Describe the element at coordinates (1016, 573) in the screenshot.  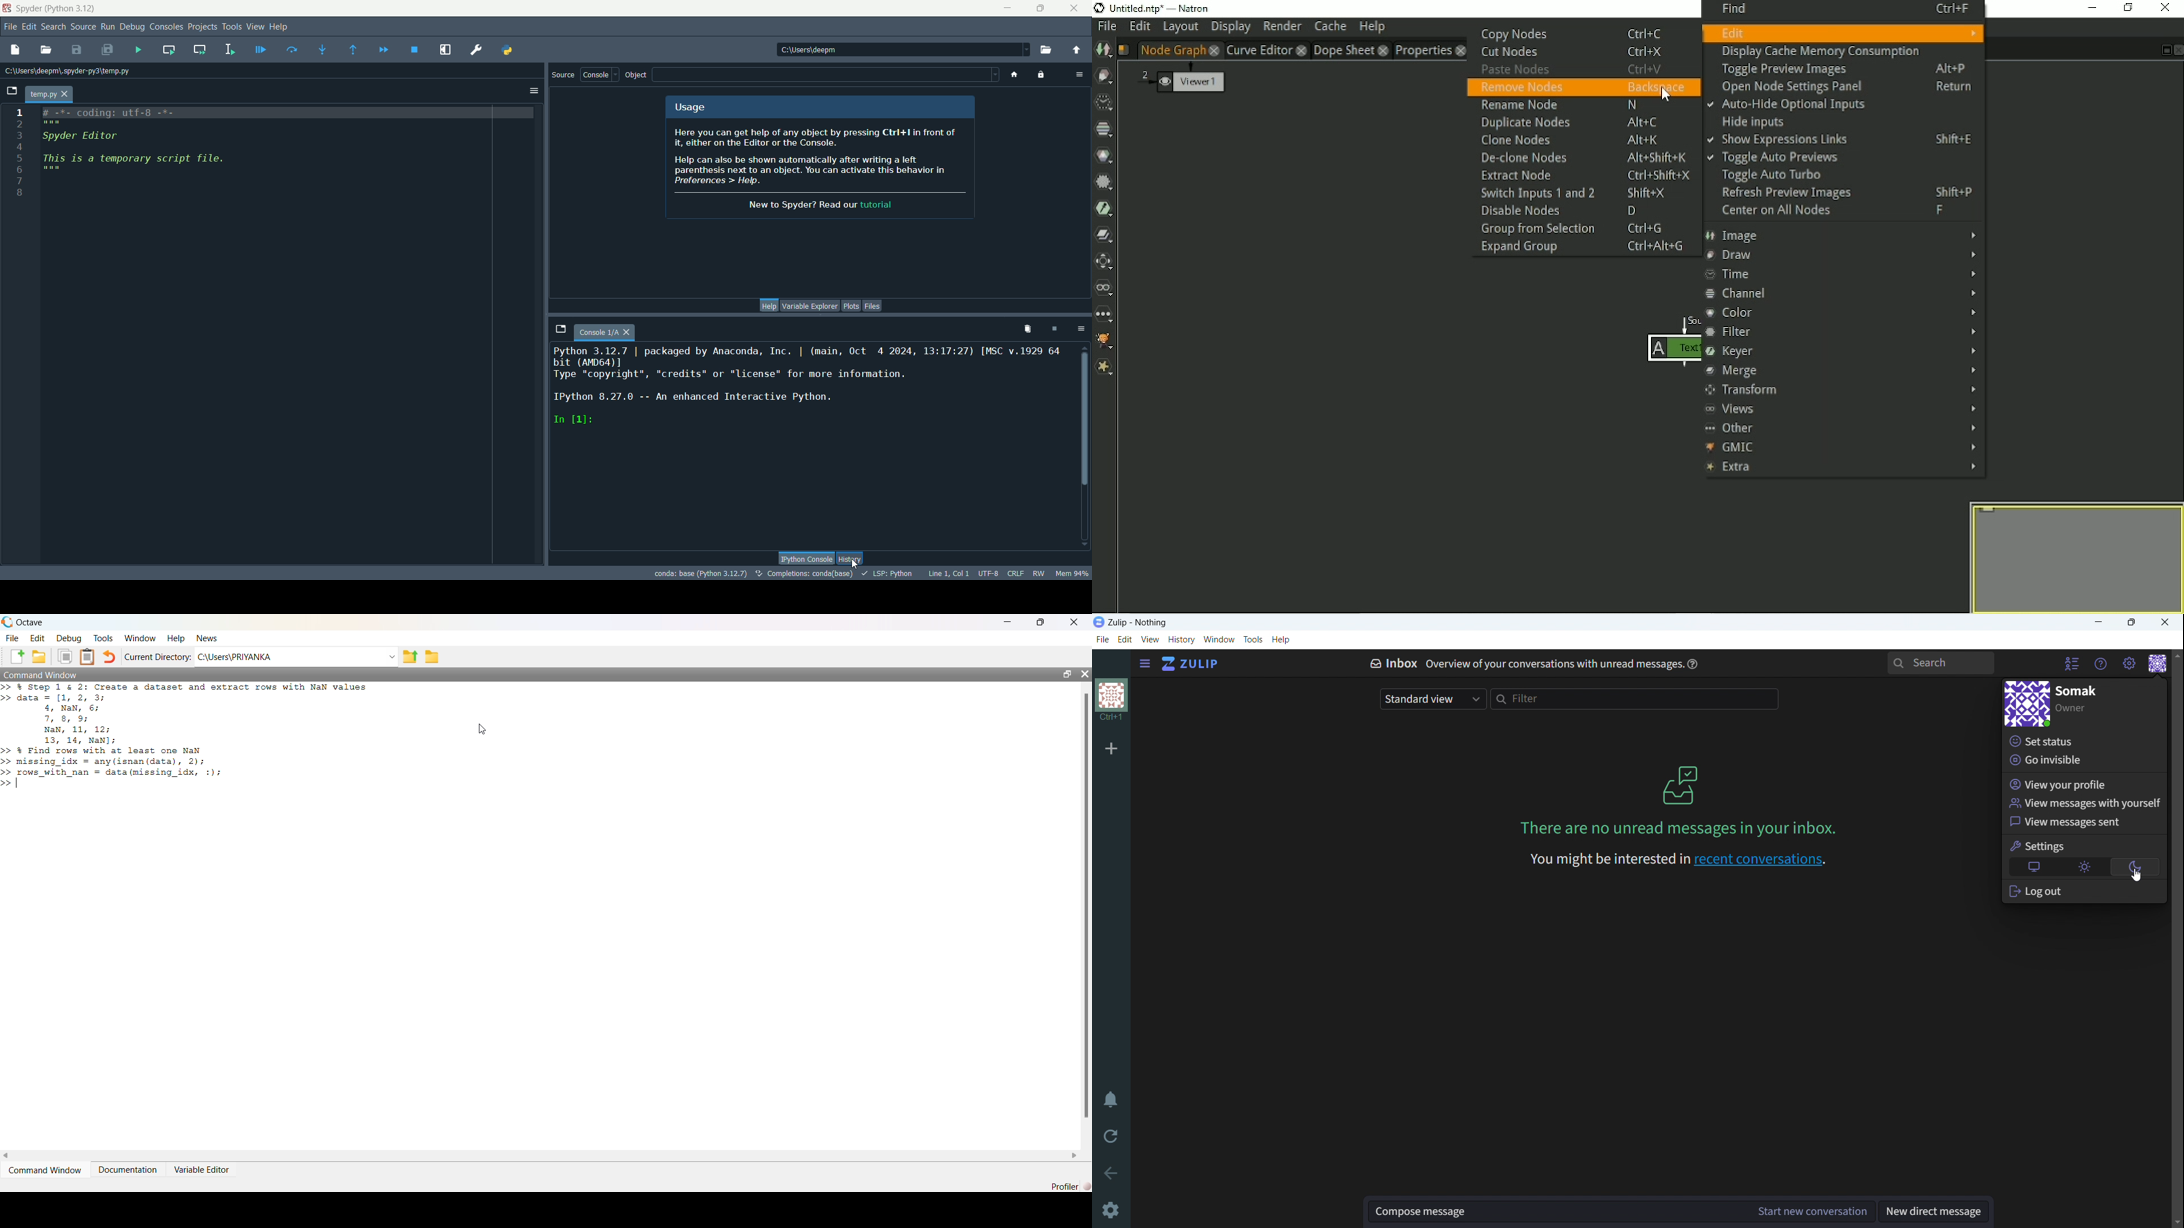
I see `CRLF` at that location.